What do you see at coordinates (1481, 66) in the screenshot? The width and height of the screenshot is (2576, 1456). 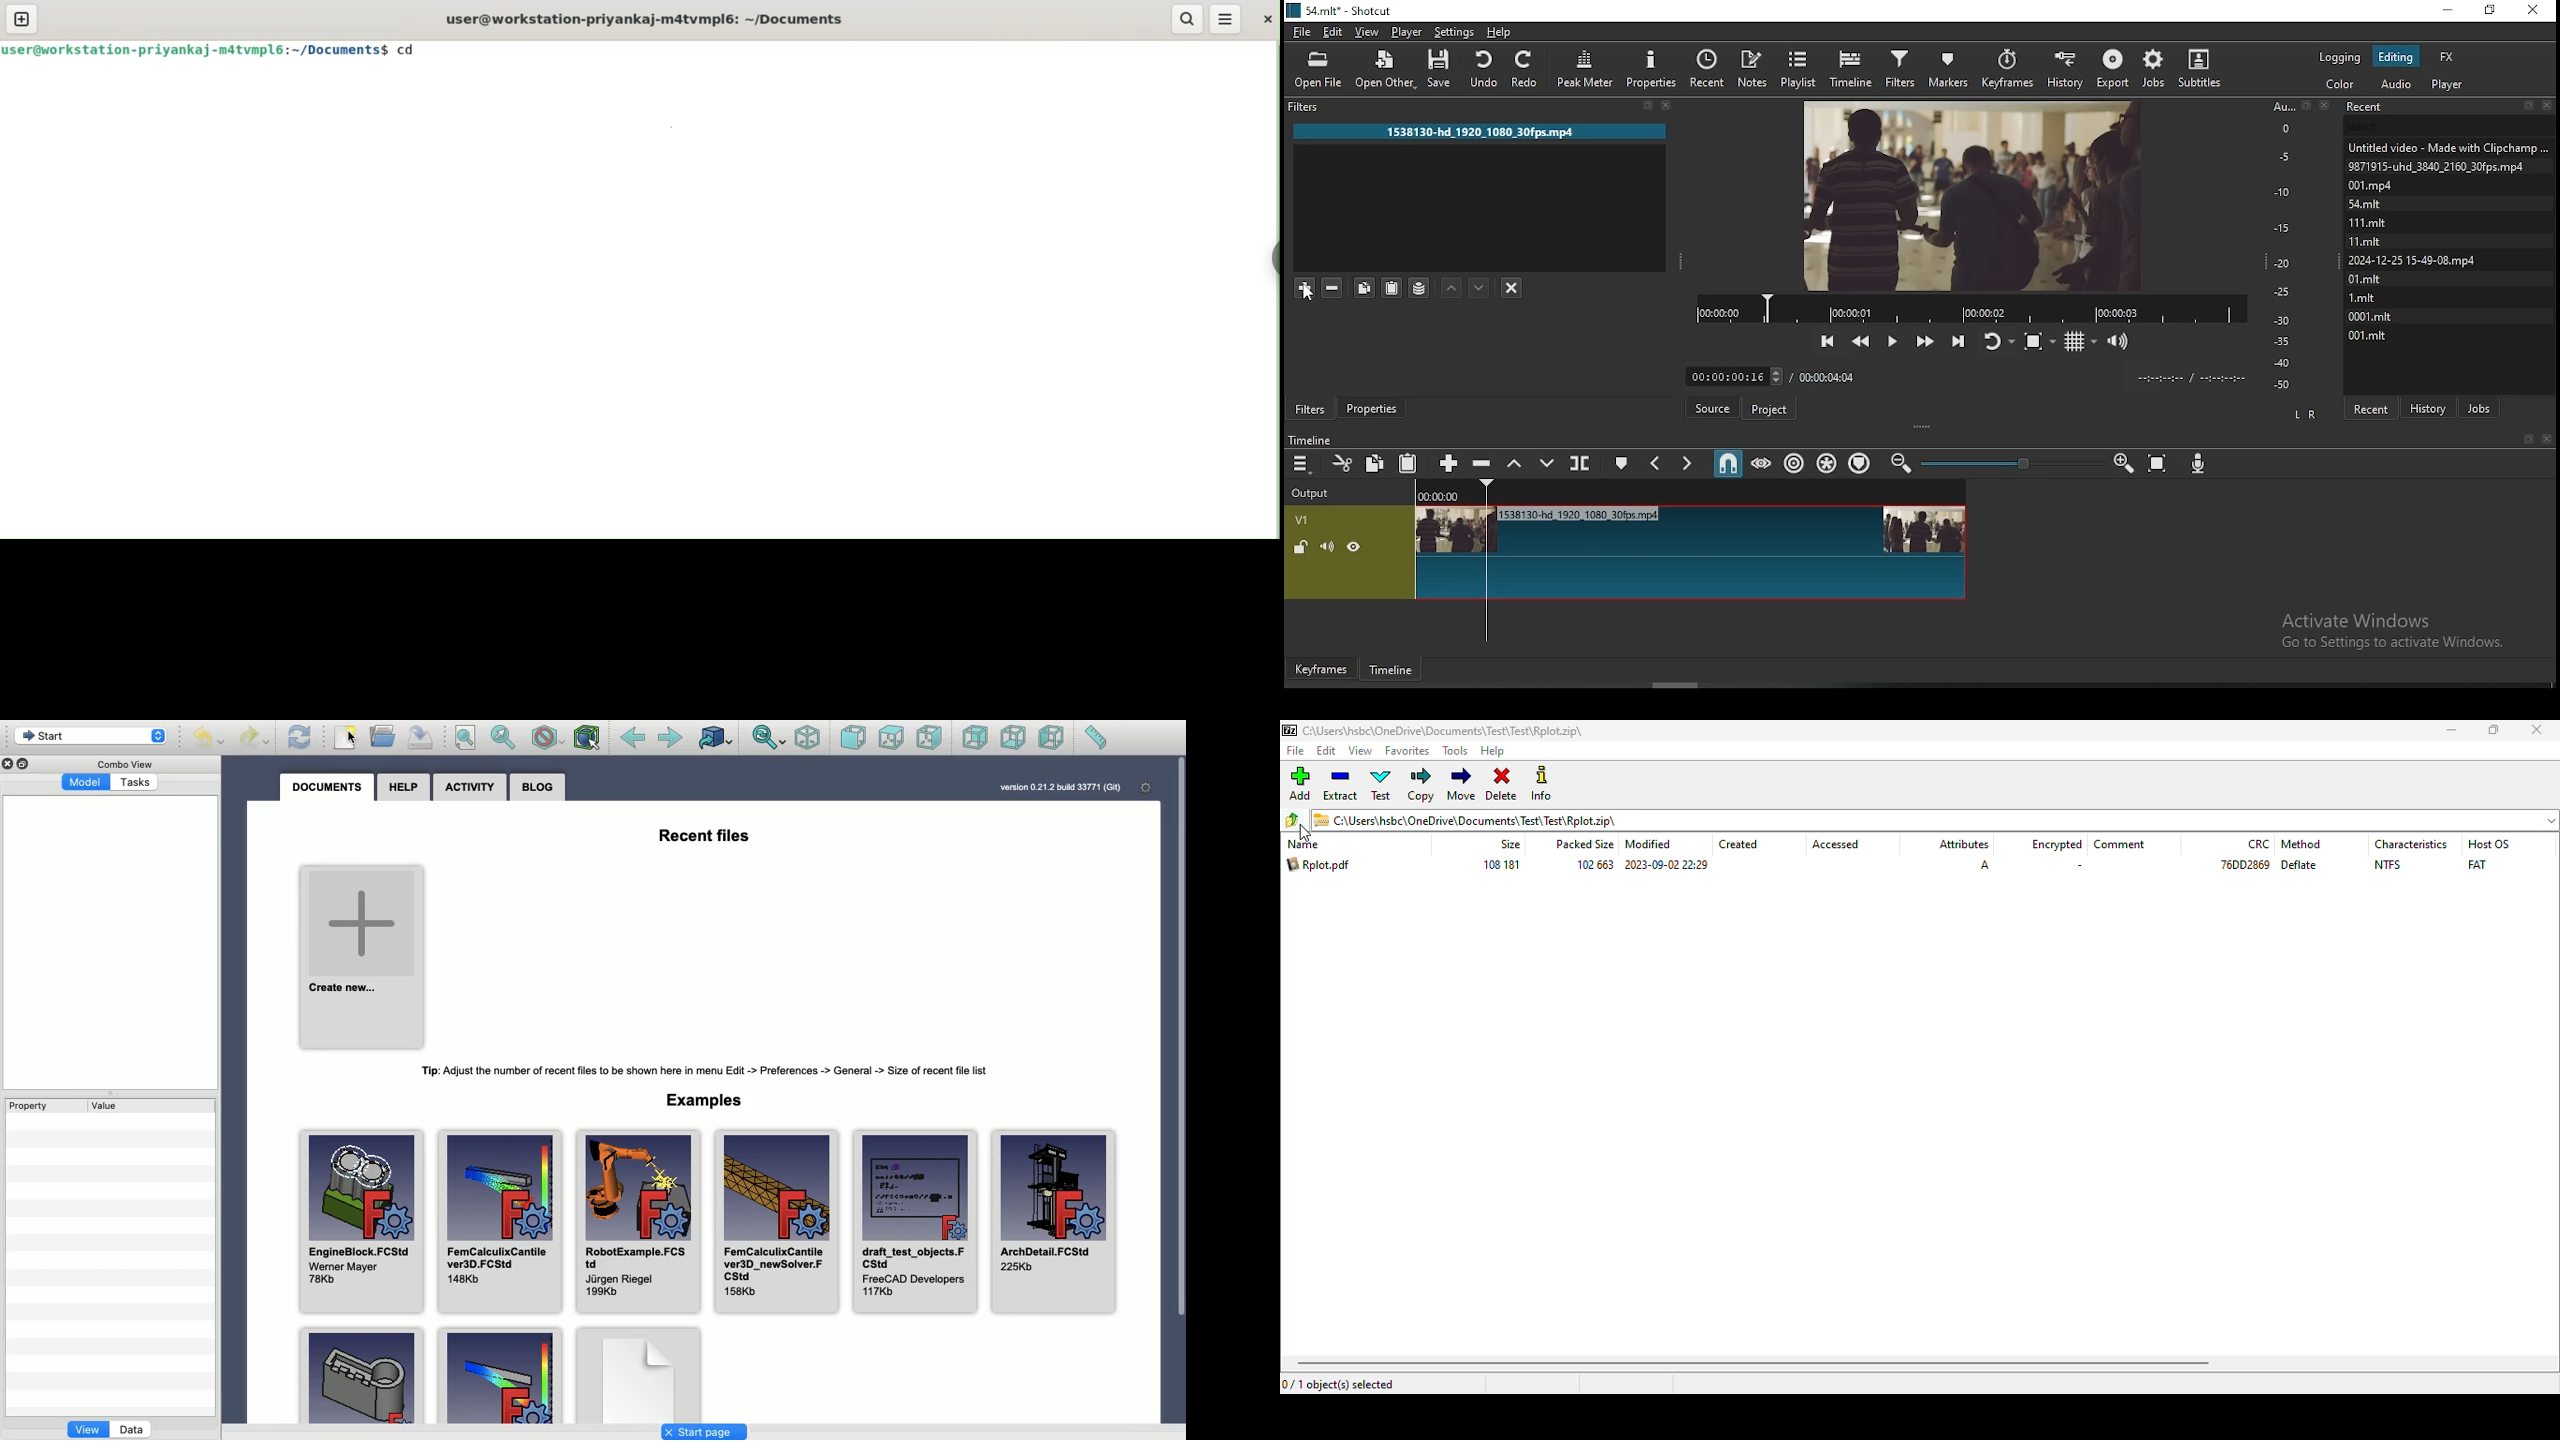 I see `undo` at bounding box center [1481, 66].